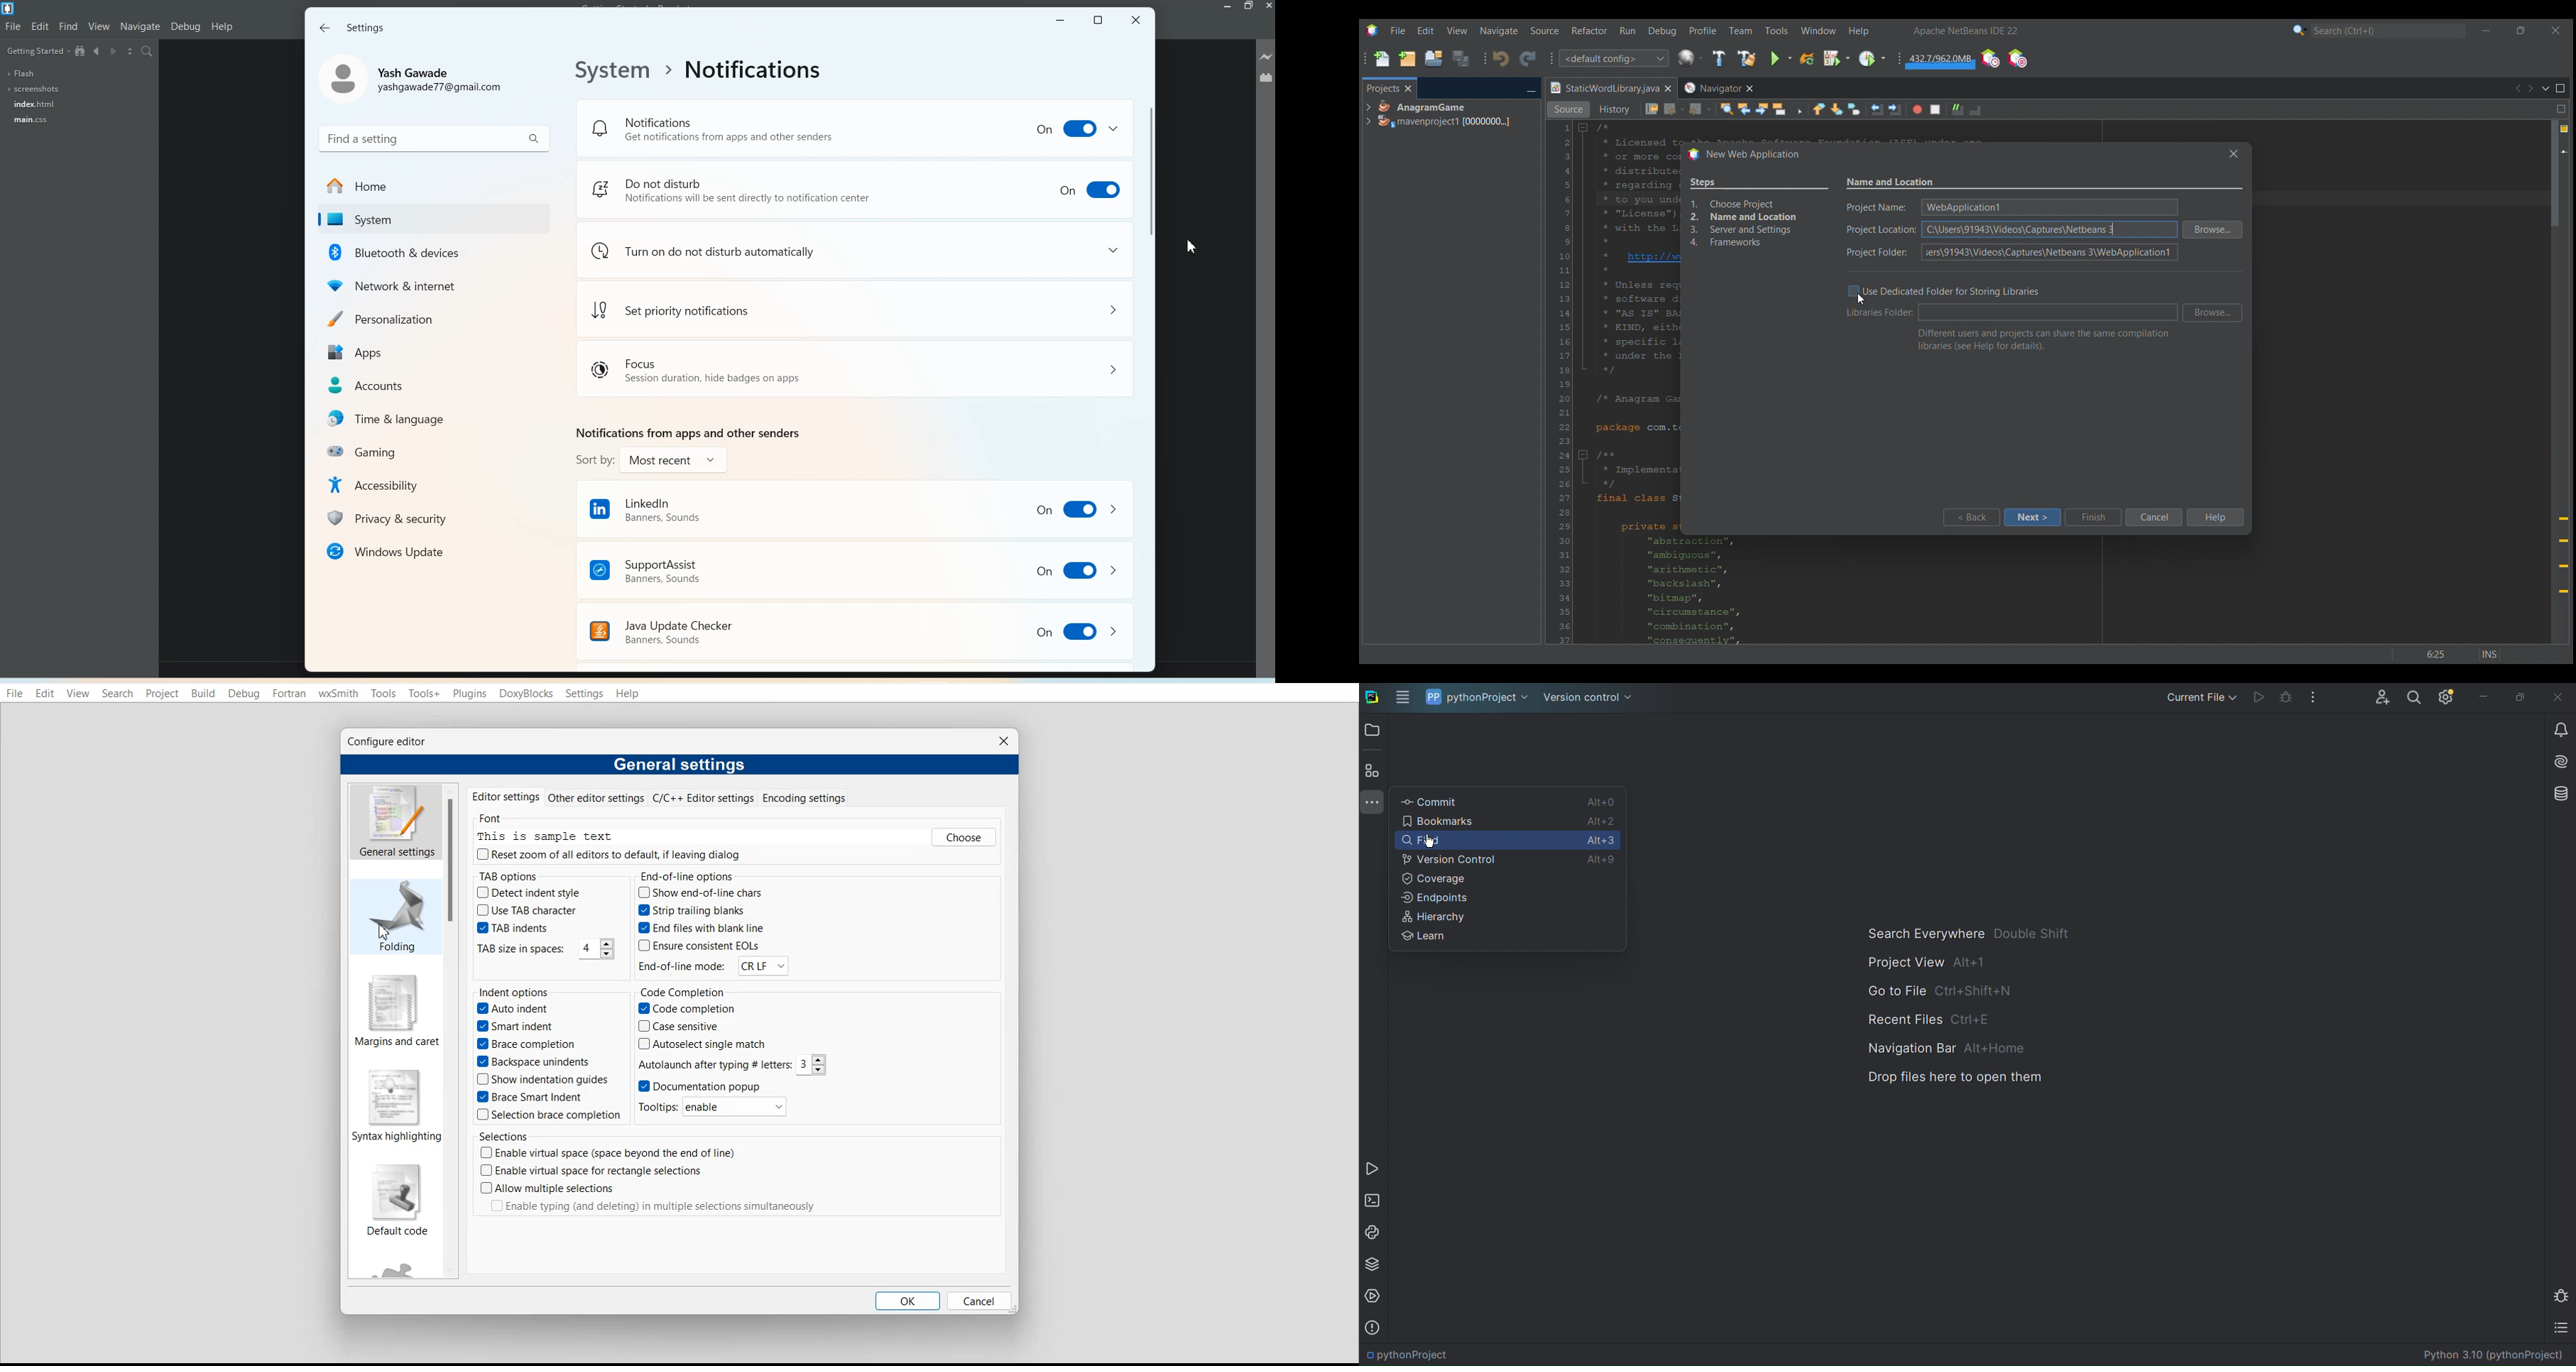 This screenshot has height=1372, width=2576. What do you see at coordinates (1084, 128) in the screenshot?
I see `on bbutton` at bounding box center [1084, 128].